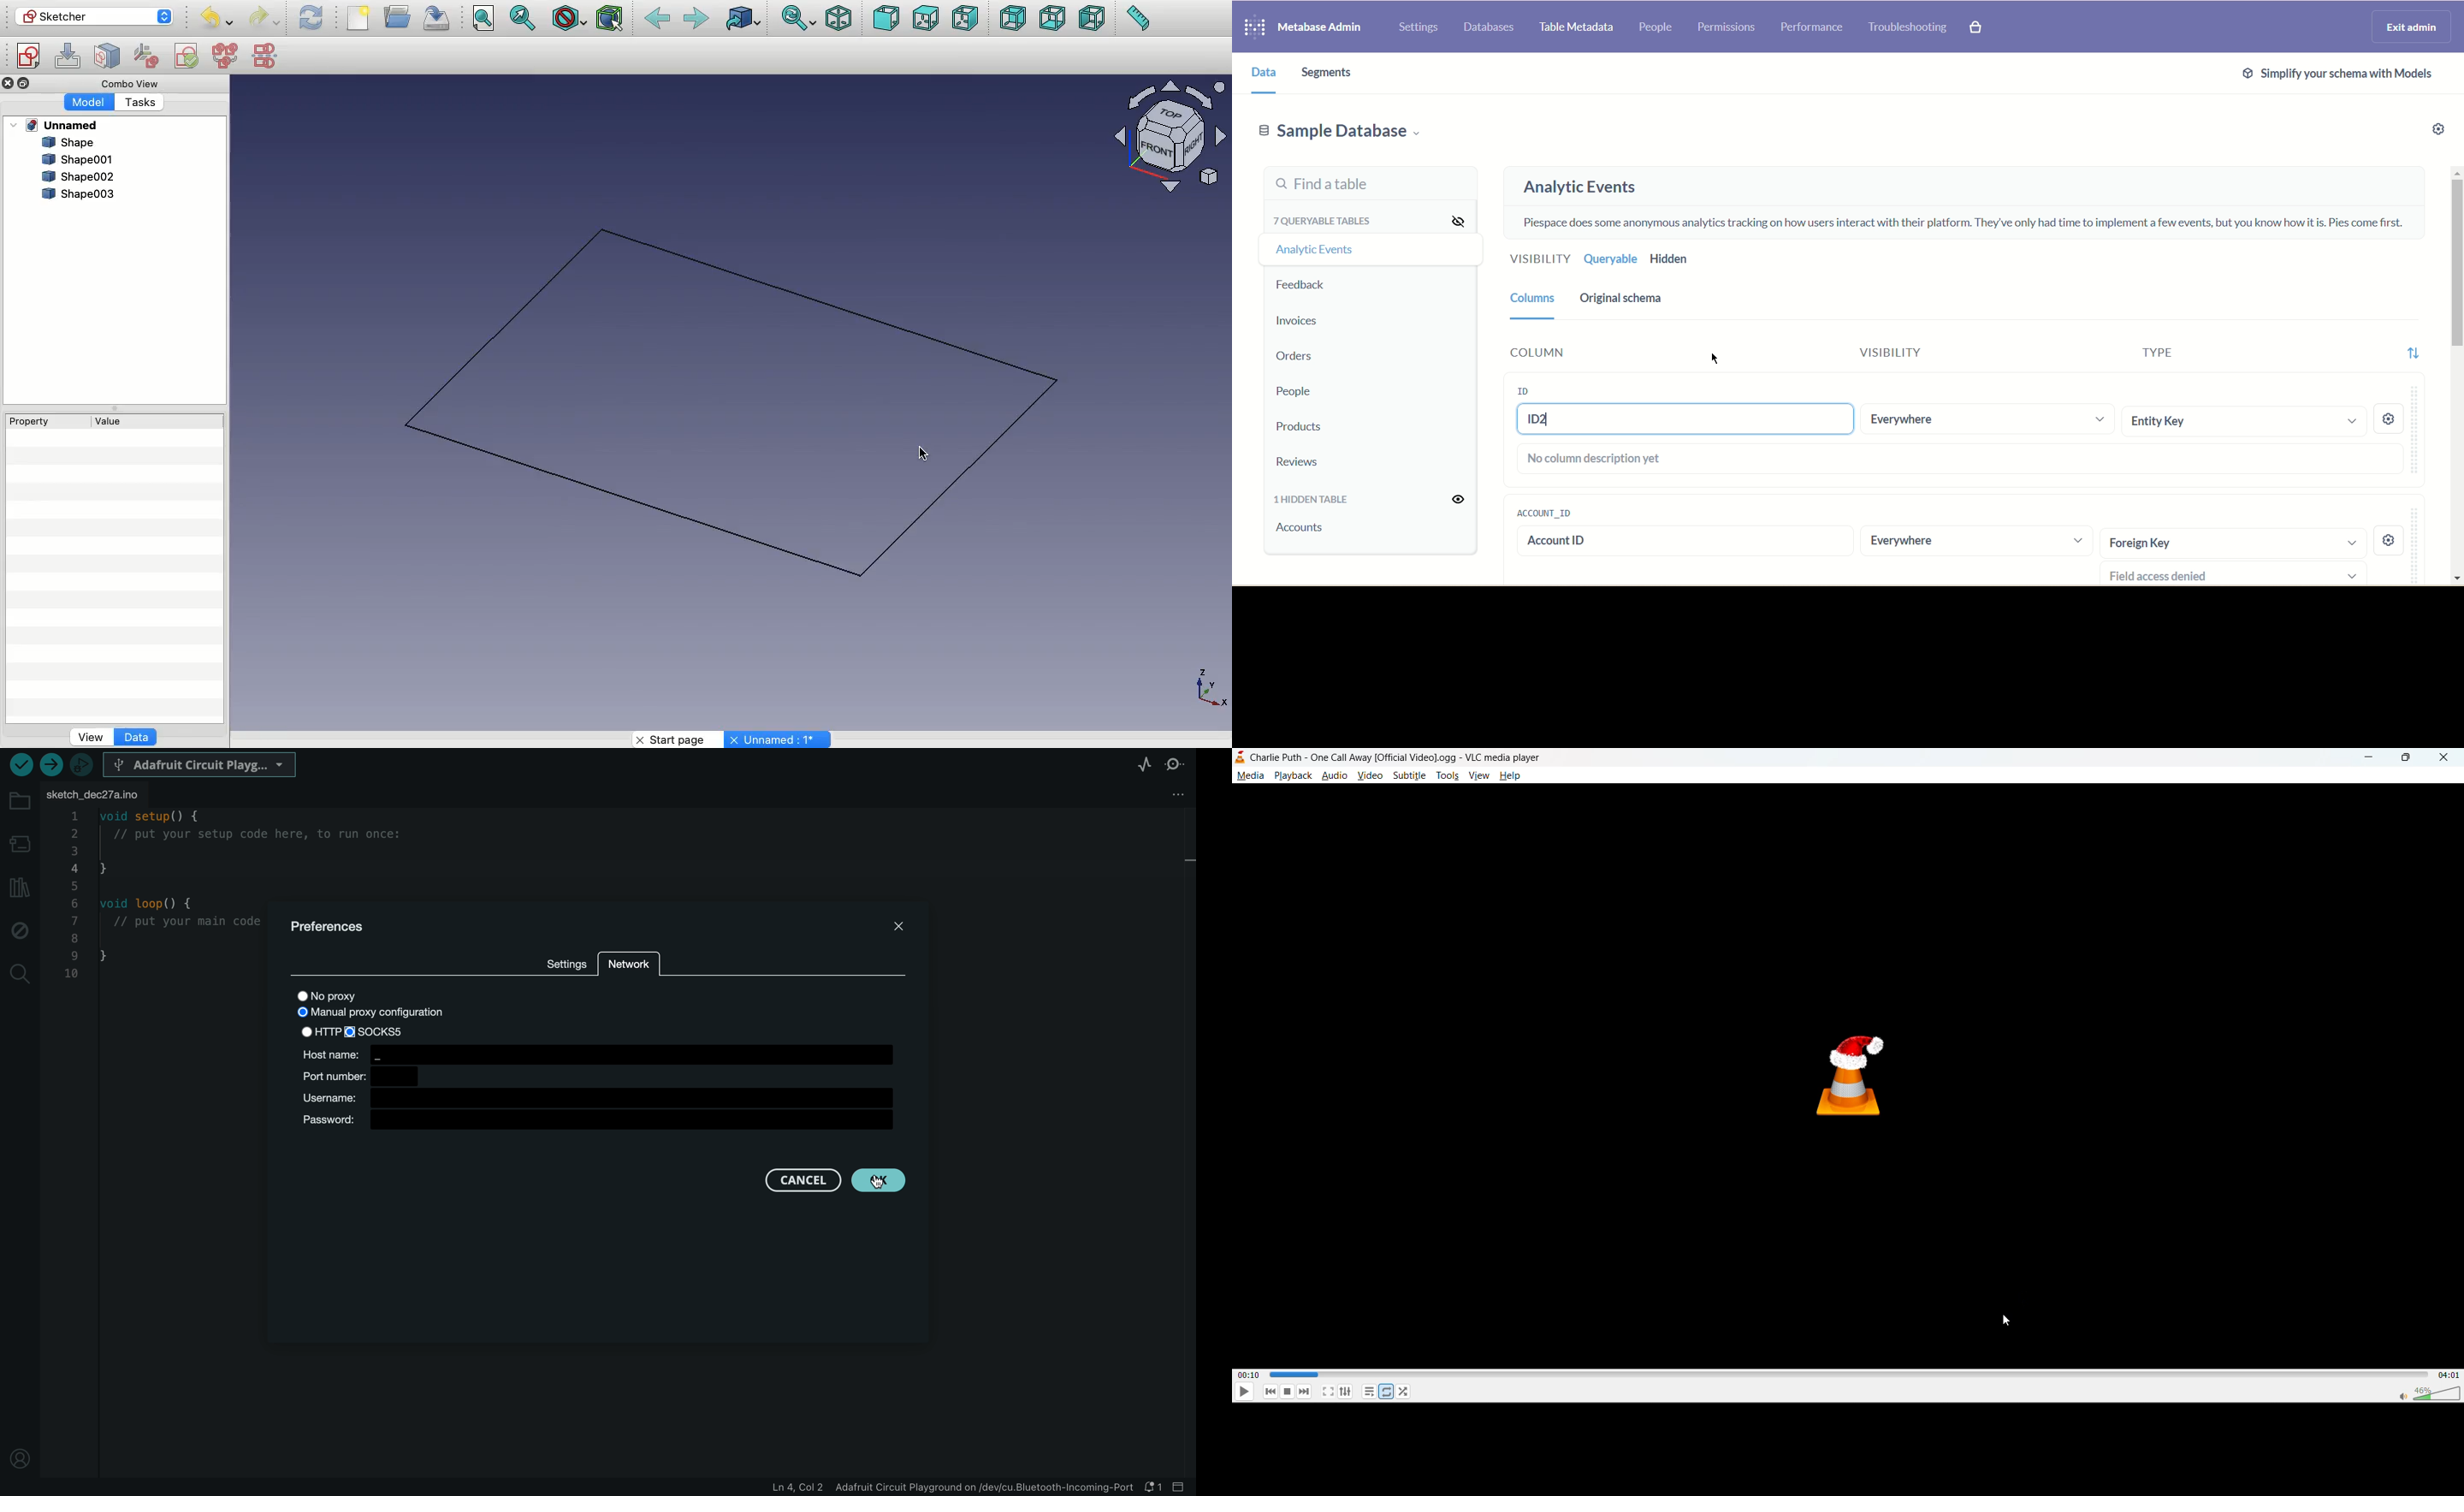  What do you see at coordinates (1292, 777) in the screenshot?
I see `playback` at bounding box center [1292, 777].